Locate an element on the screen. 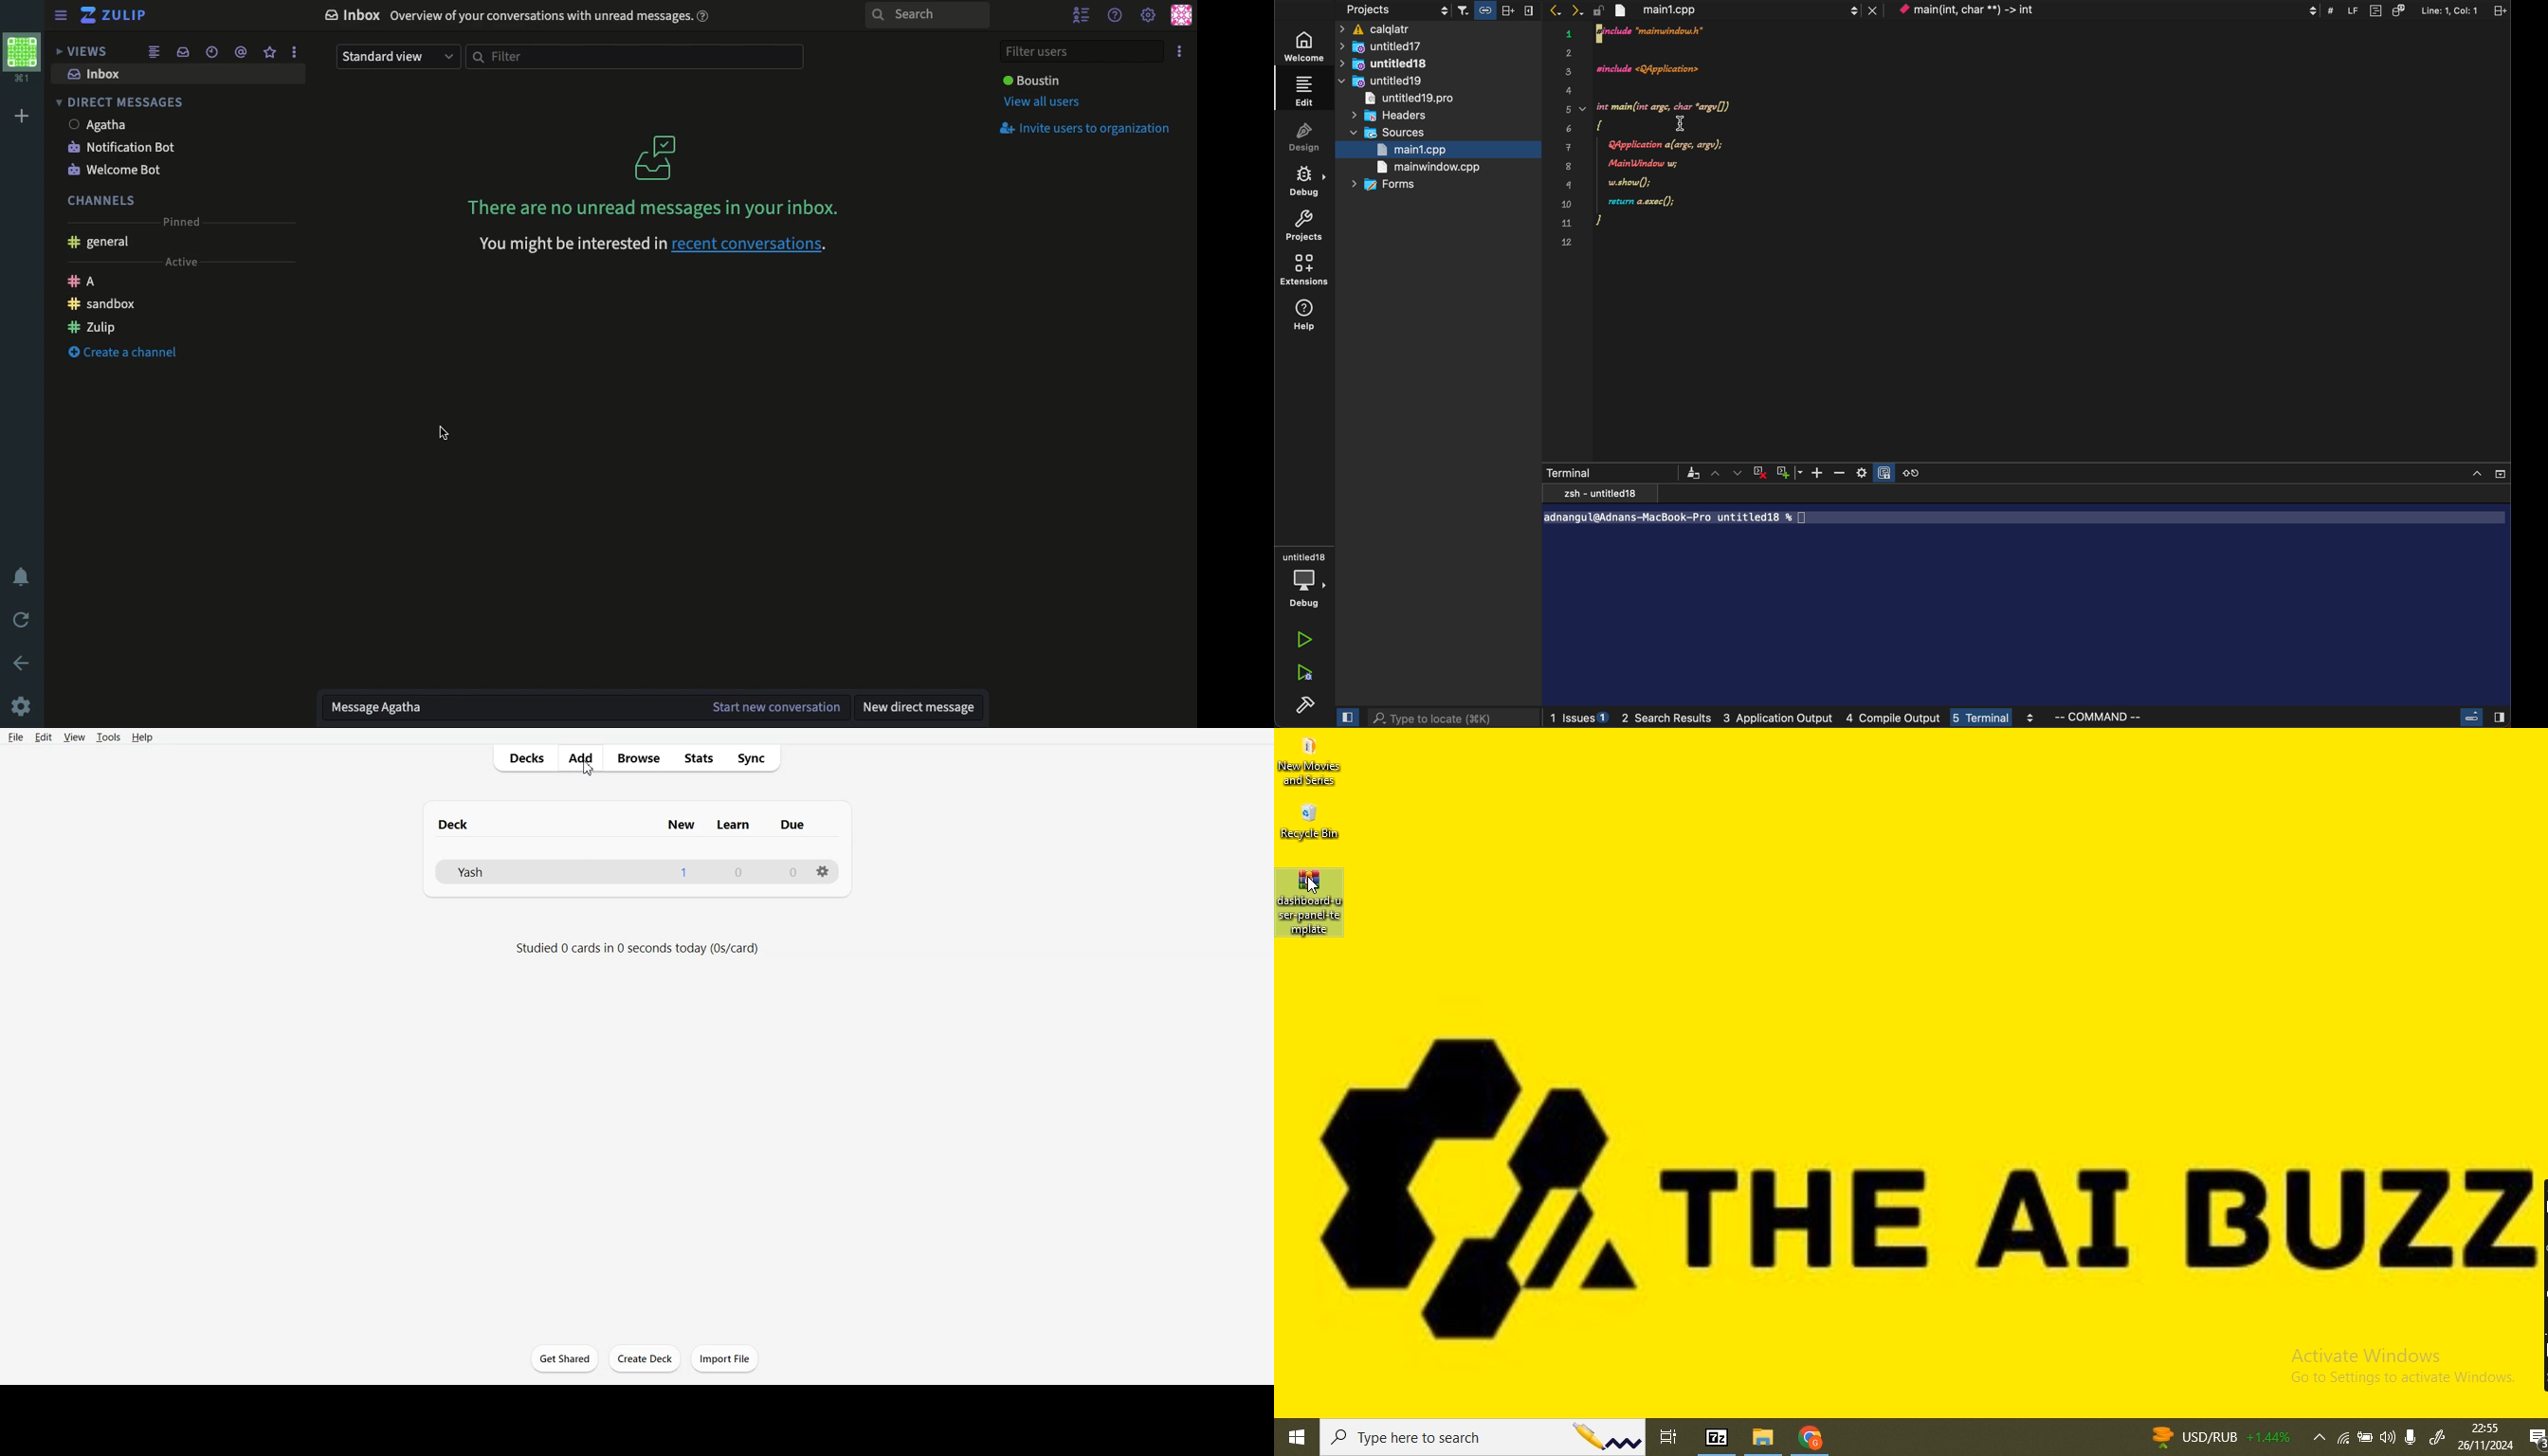  design is located at coordinates (1303, 138).